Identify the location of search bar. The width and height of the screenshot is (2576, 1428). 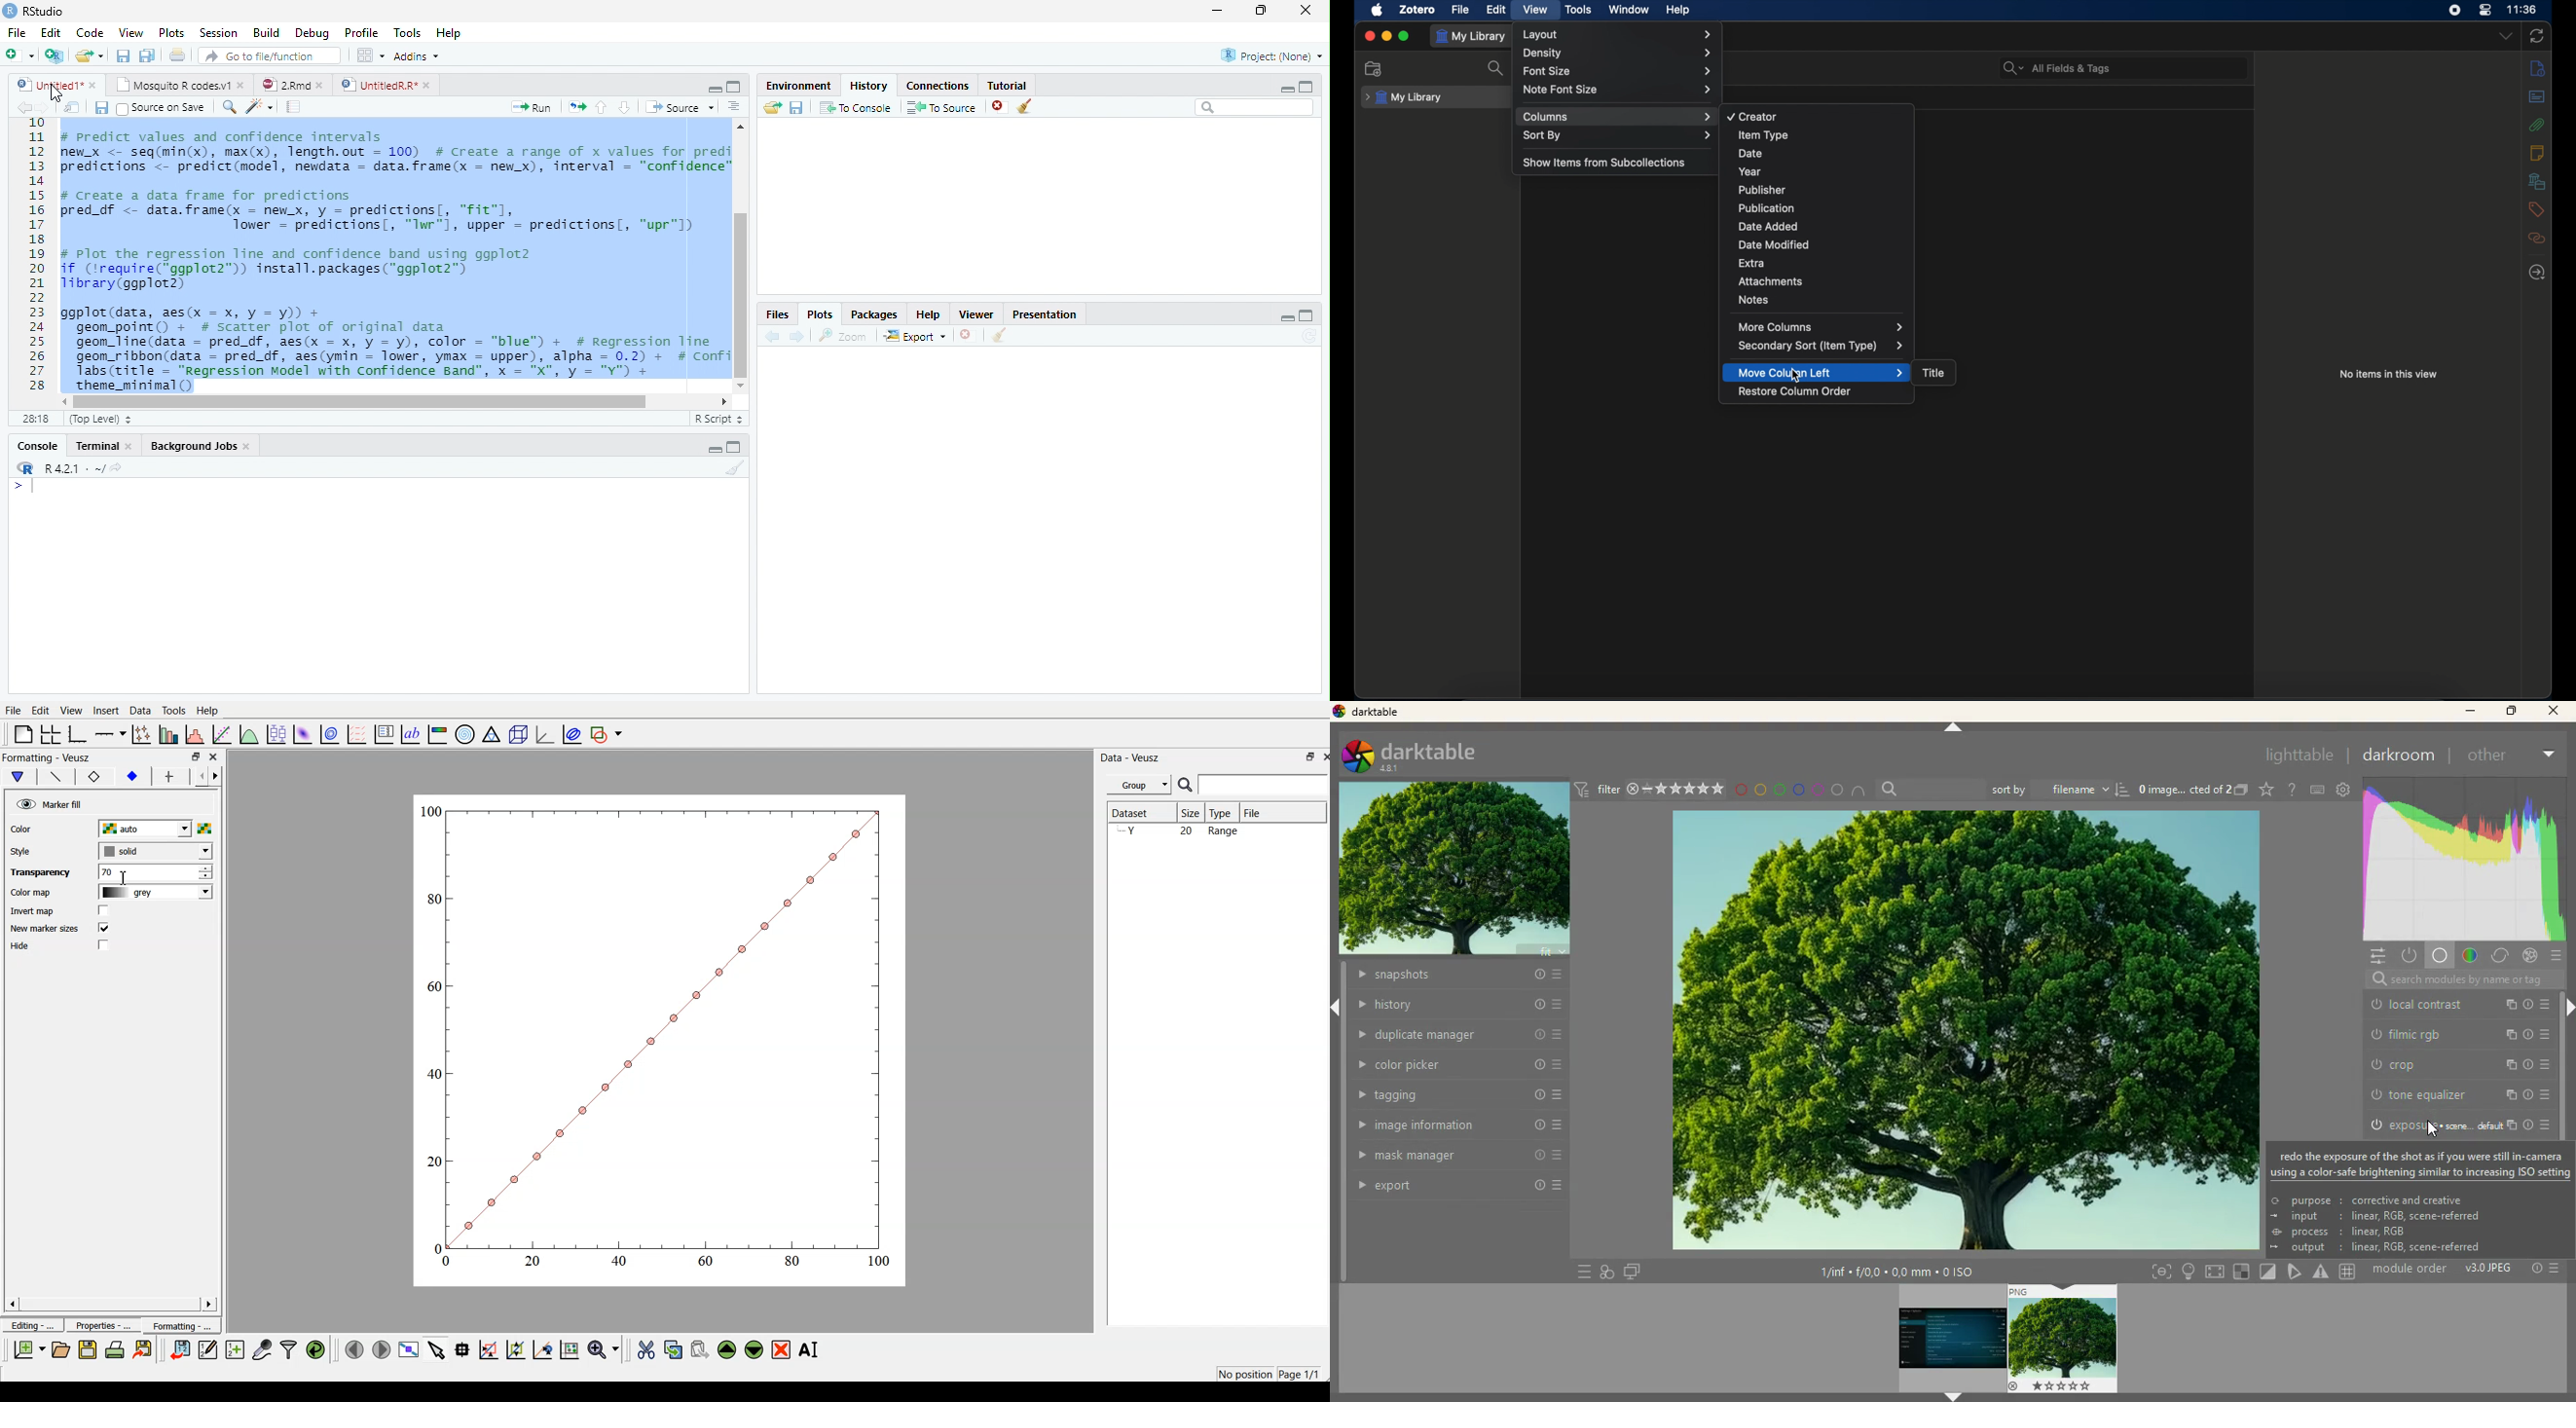
(2057, 69).